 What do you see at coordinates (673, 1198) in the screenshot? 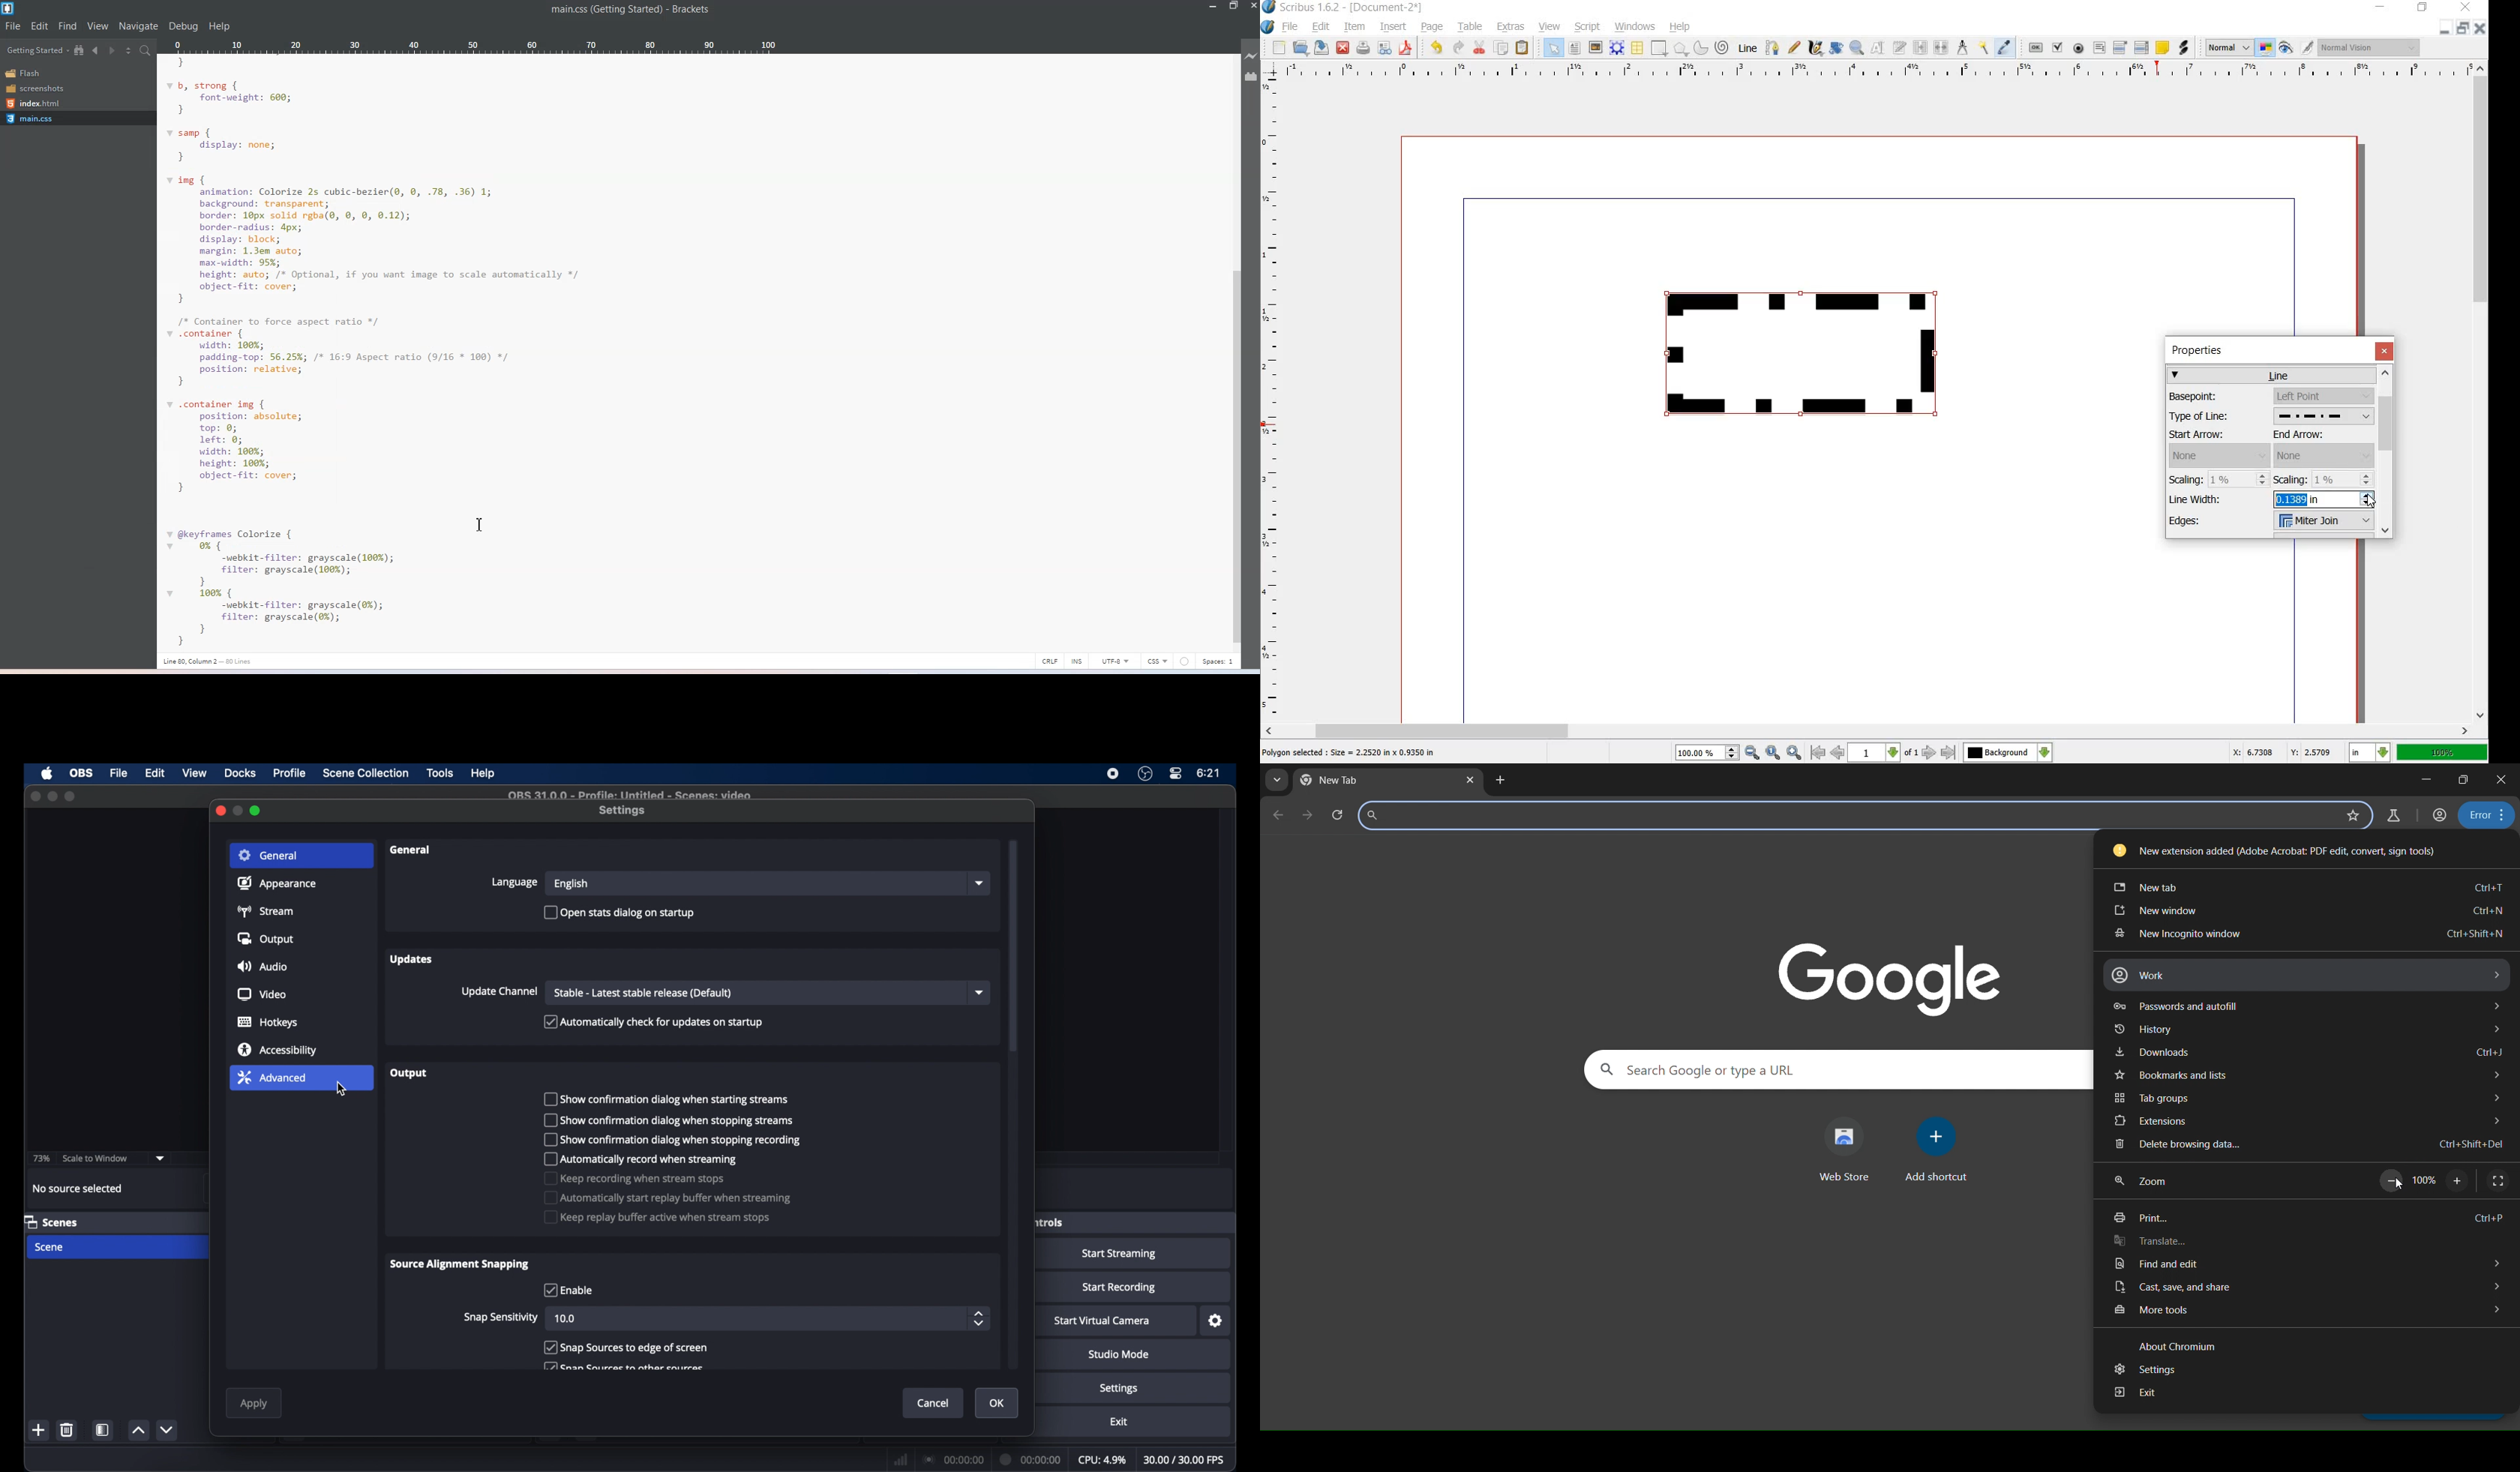
I see `Automatically start replay buffer when streaming` at bounding box center [673, 1198].